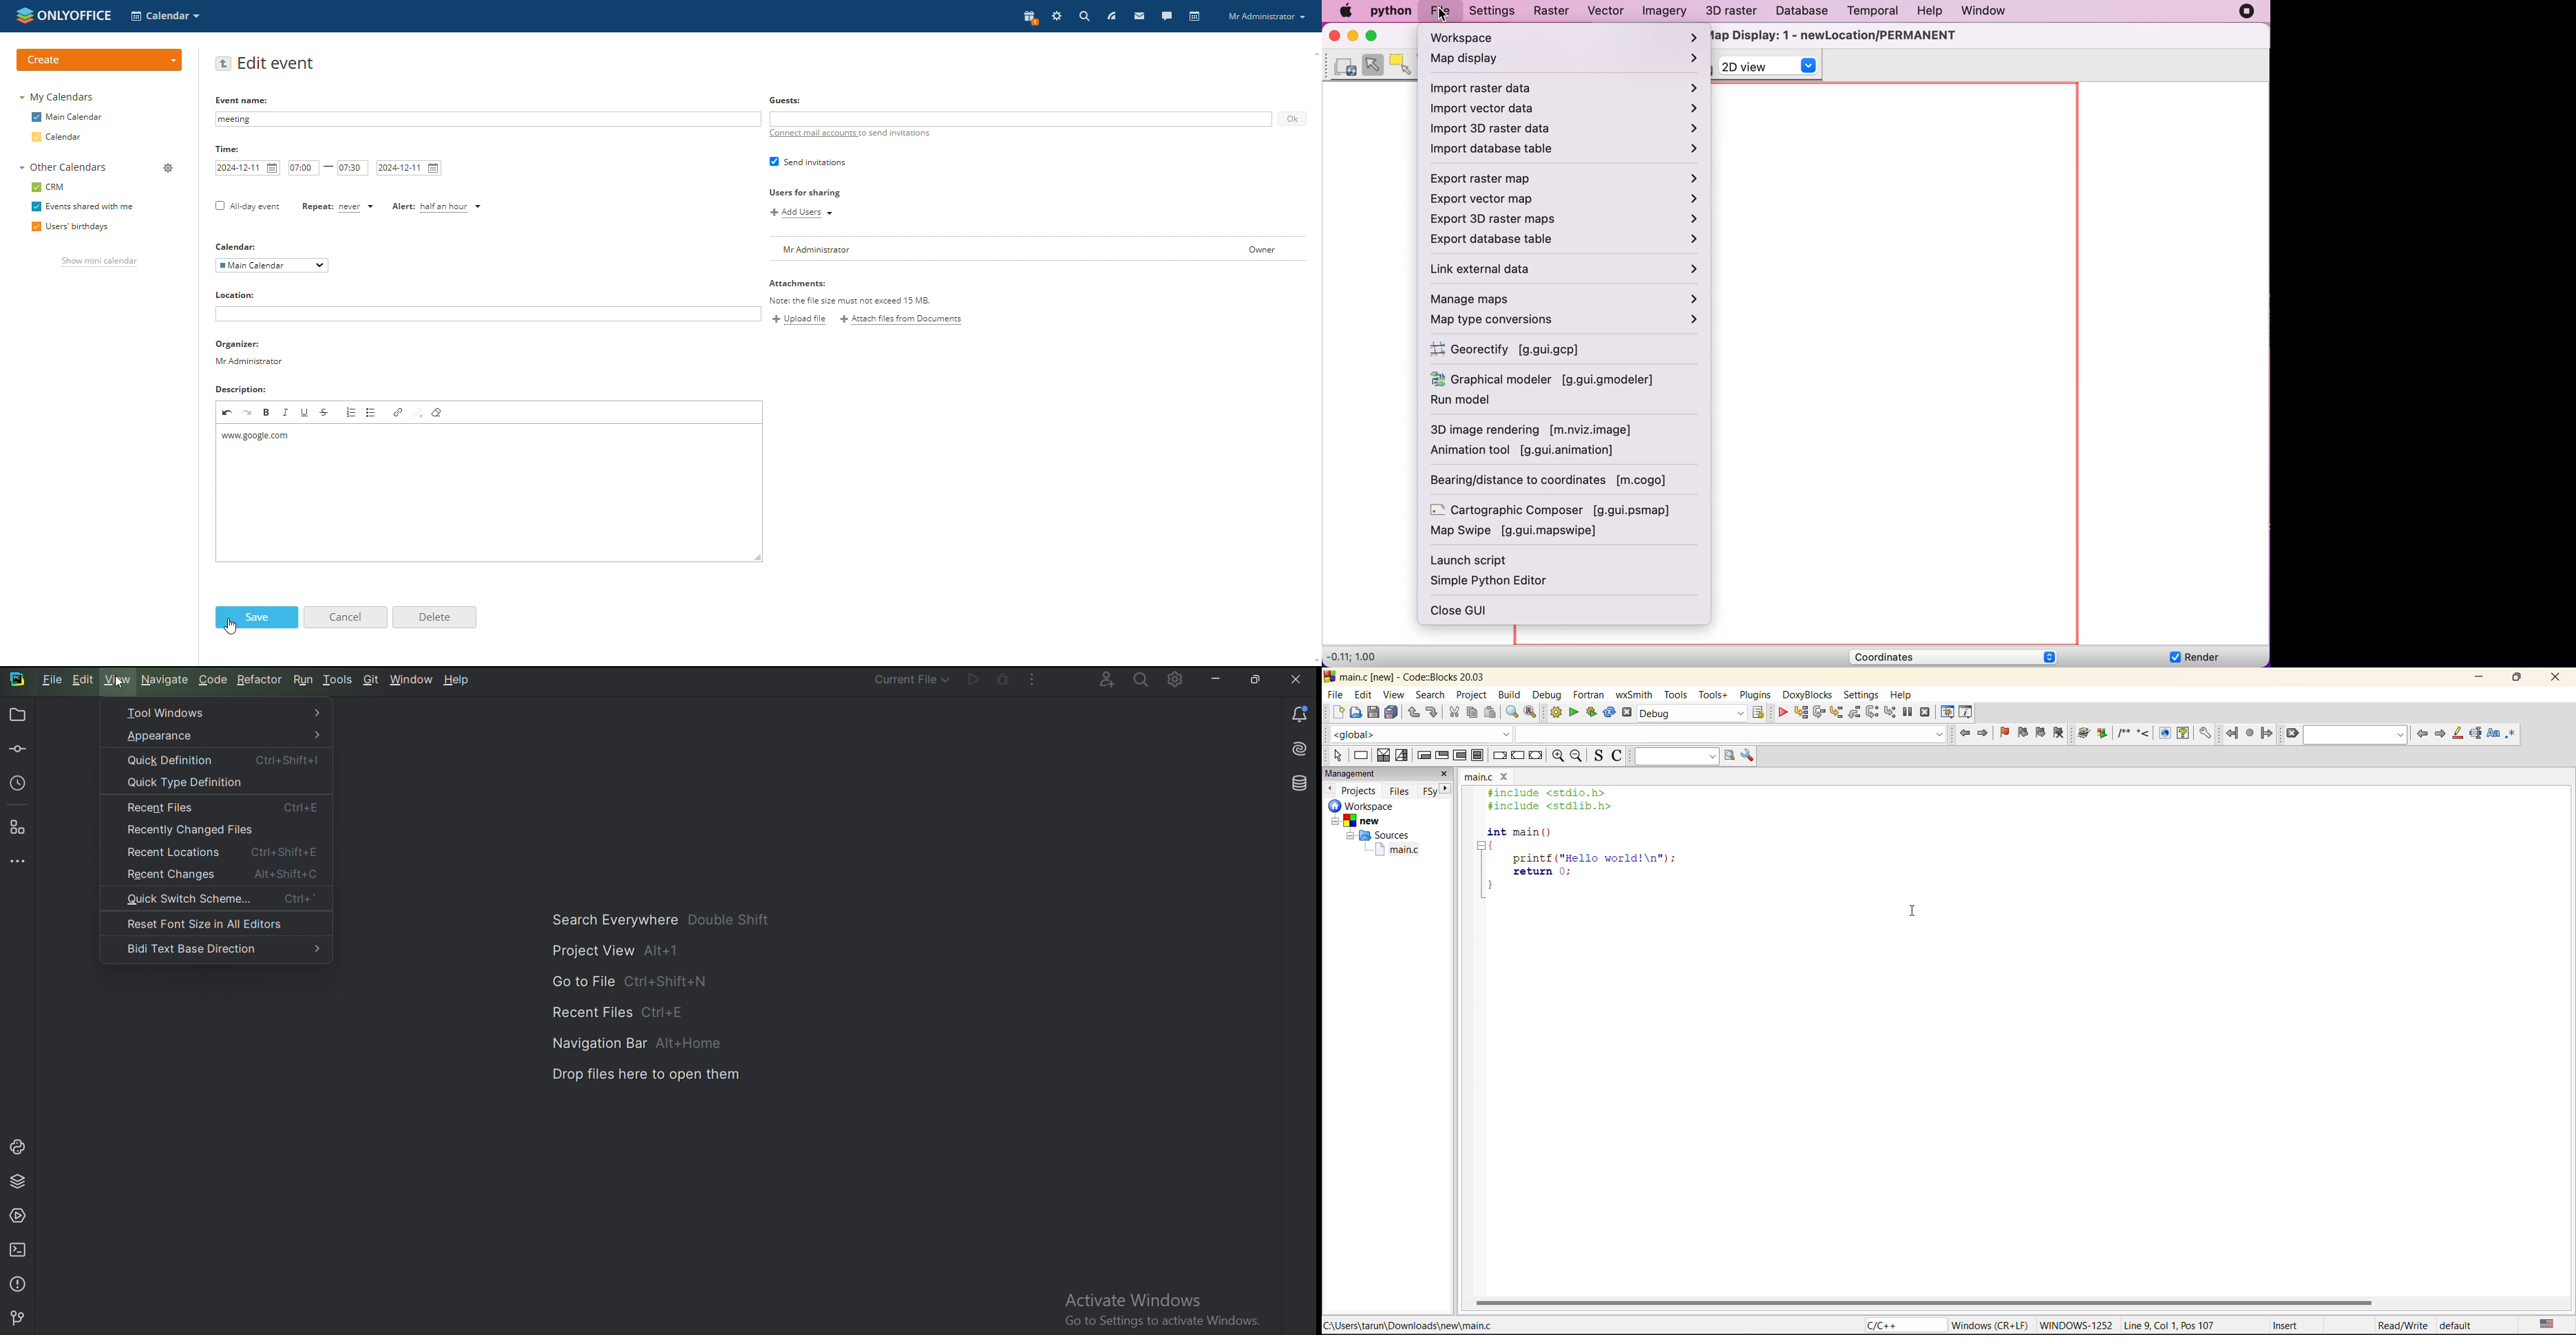 The image size is (2576, 1344). I want to click on Insert, so click(2285, 1325).